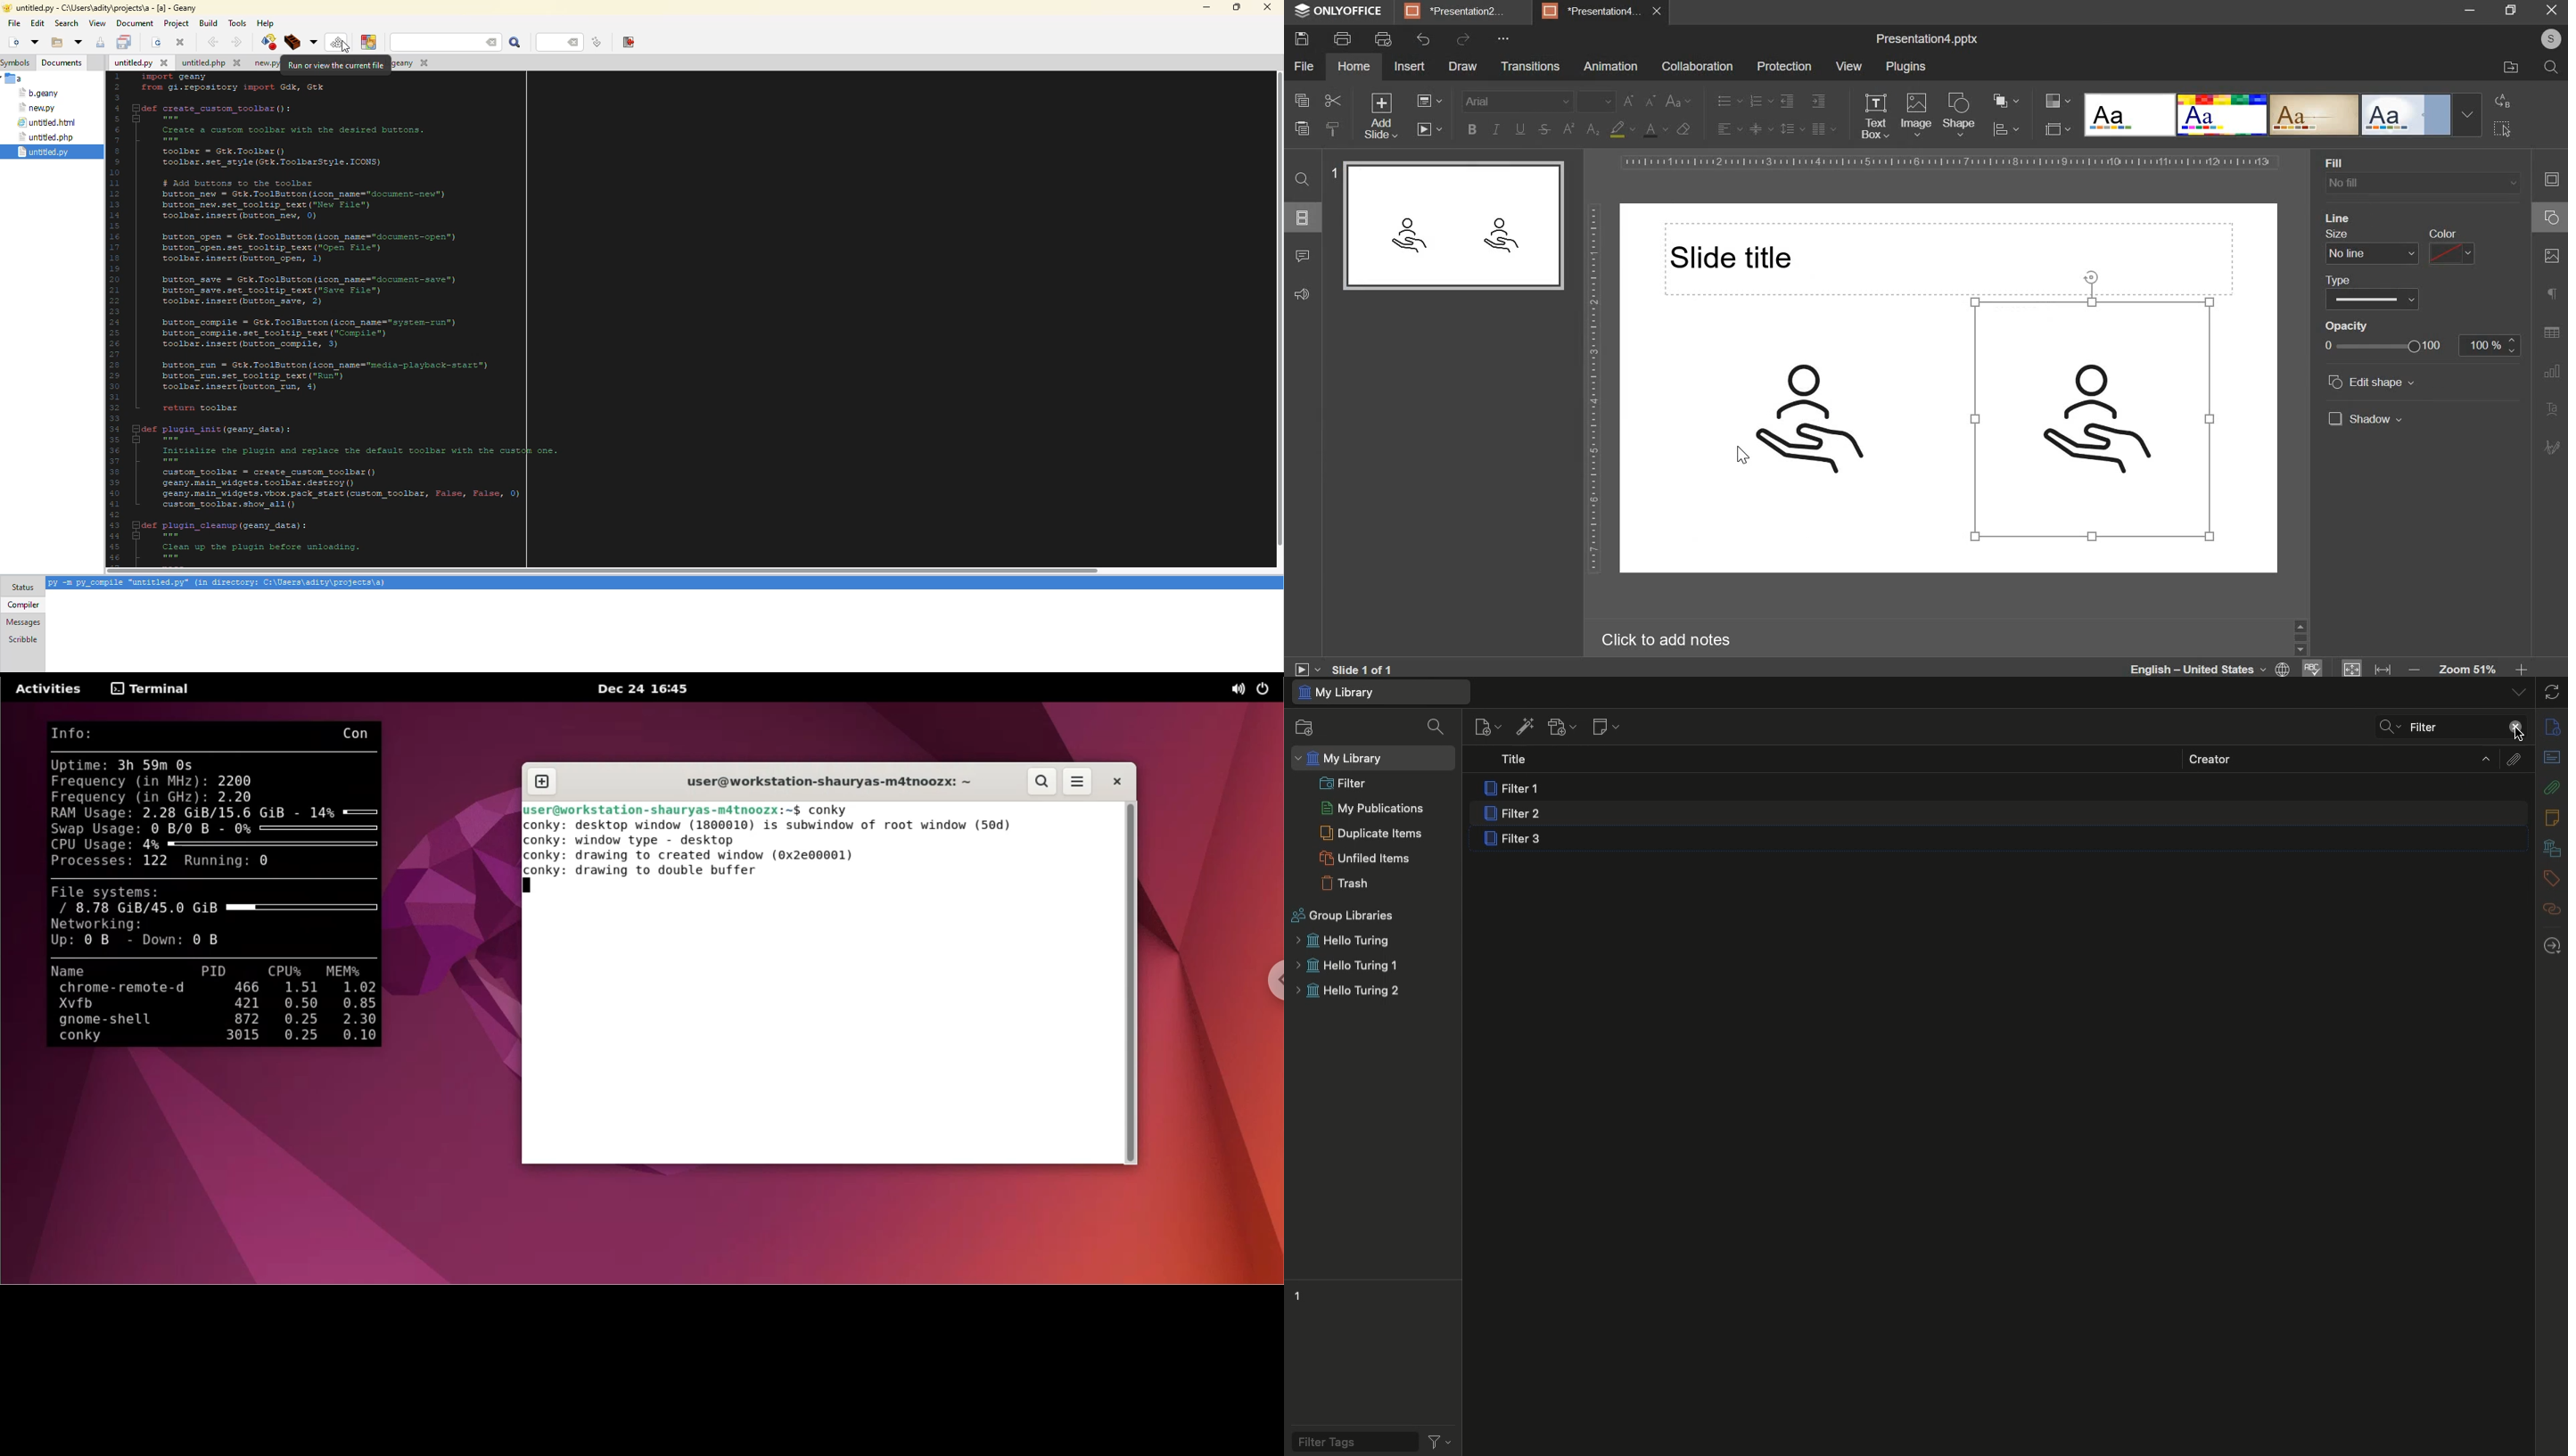 This screenshot has width=2576, height=1456. Describe the element at coordinates (1684, 129) in the screenshot. I see `clear styles` at that location.